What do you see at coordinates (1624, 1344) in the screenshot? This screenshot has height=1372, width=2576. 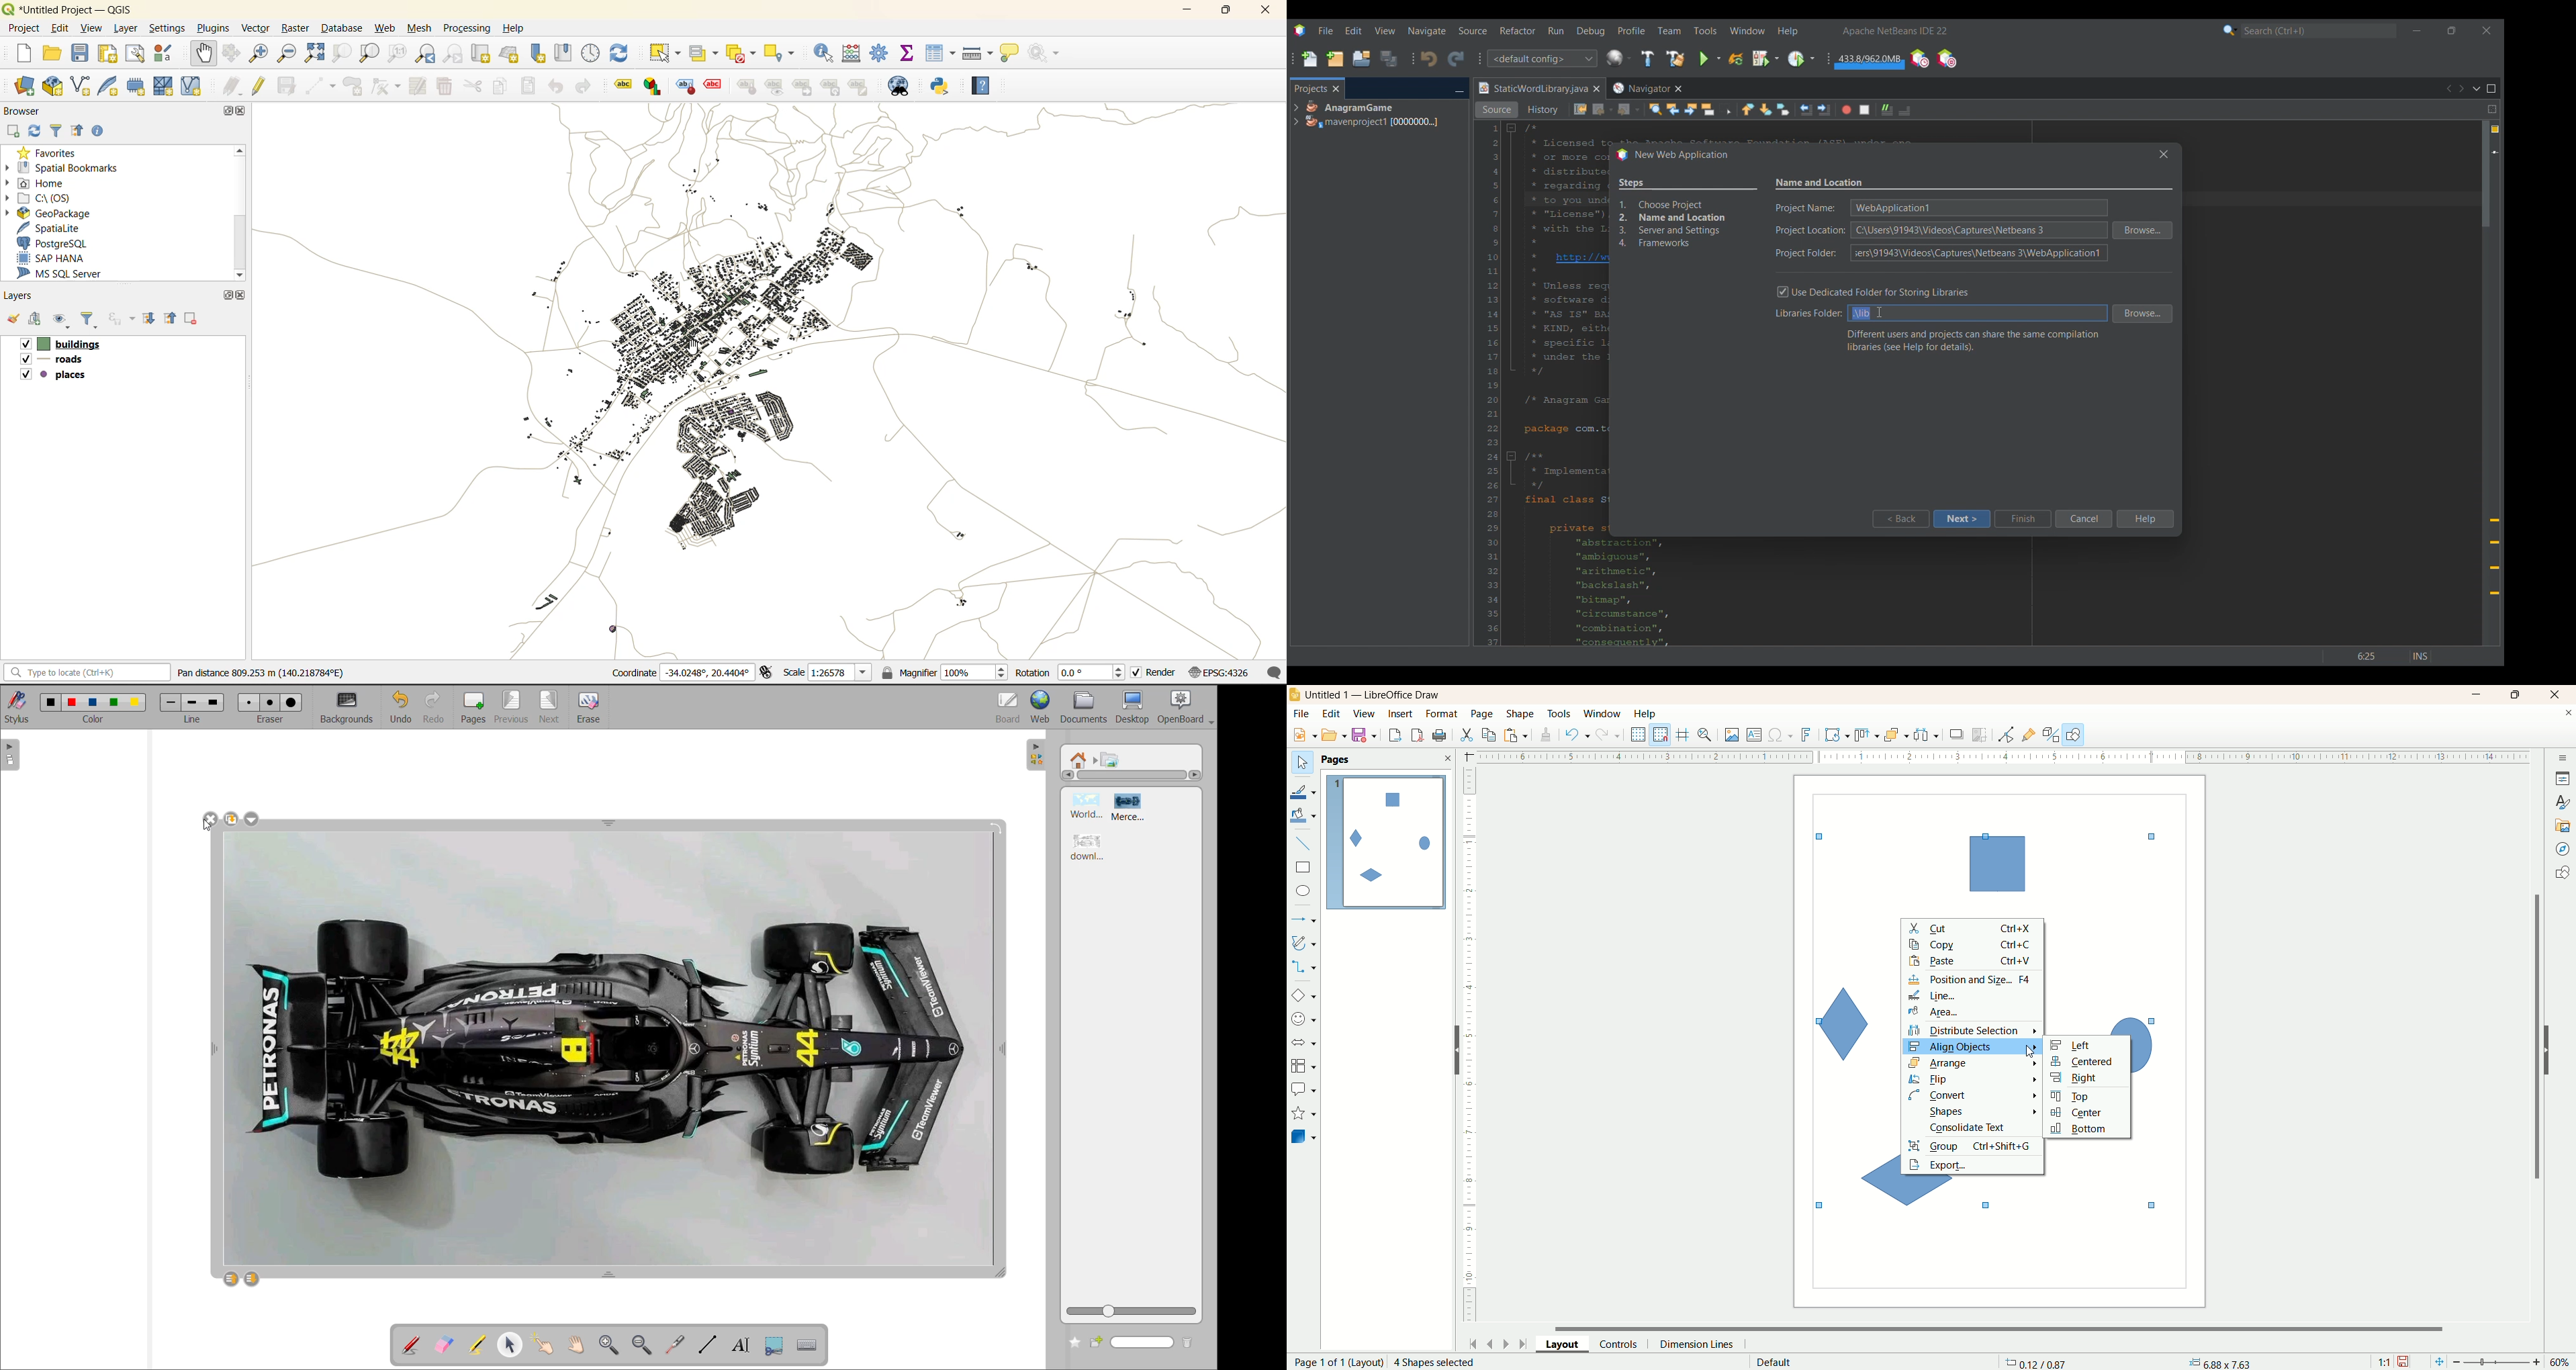 I see `control` at bounding box center [1624, 1344].